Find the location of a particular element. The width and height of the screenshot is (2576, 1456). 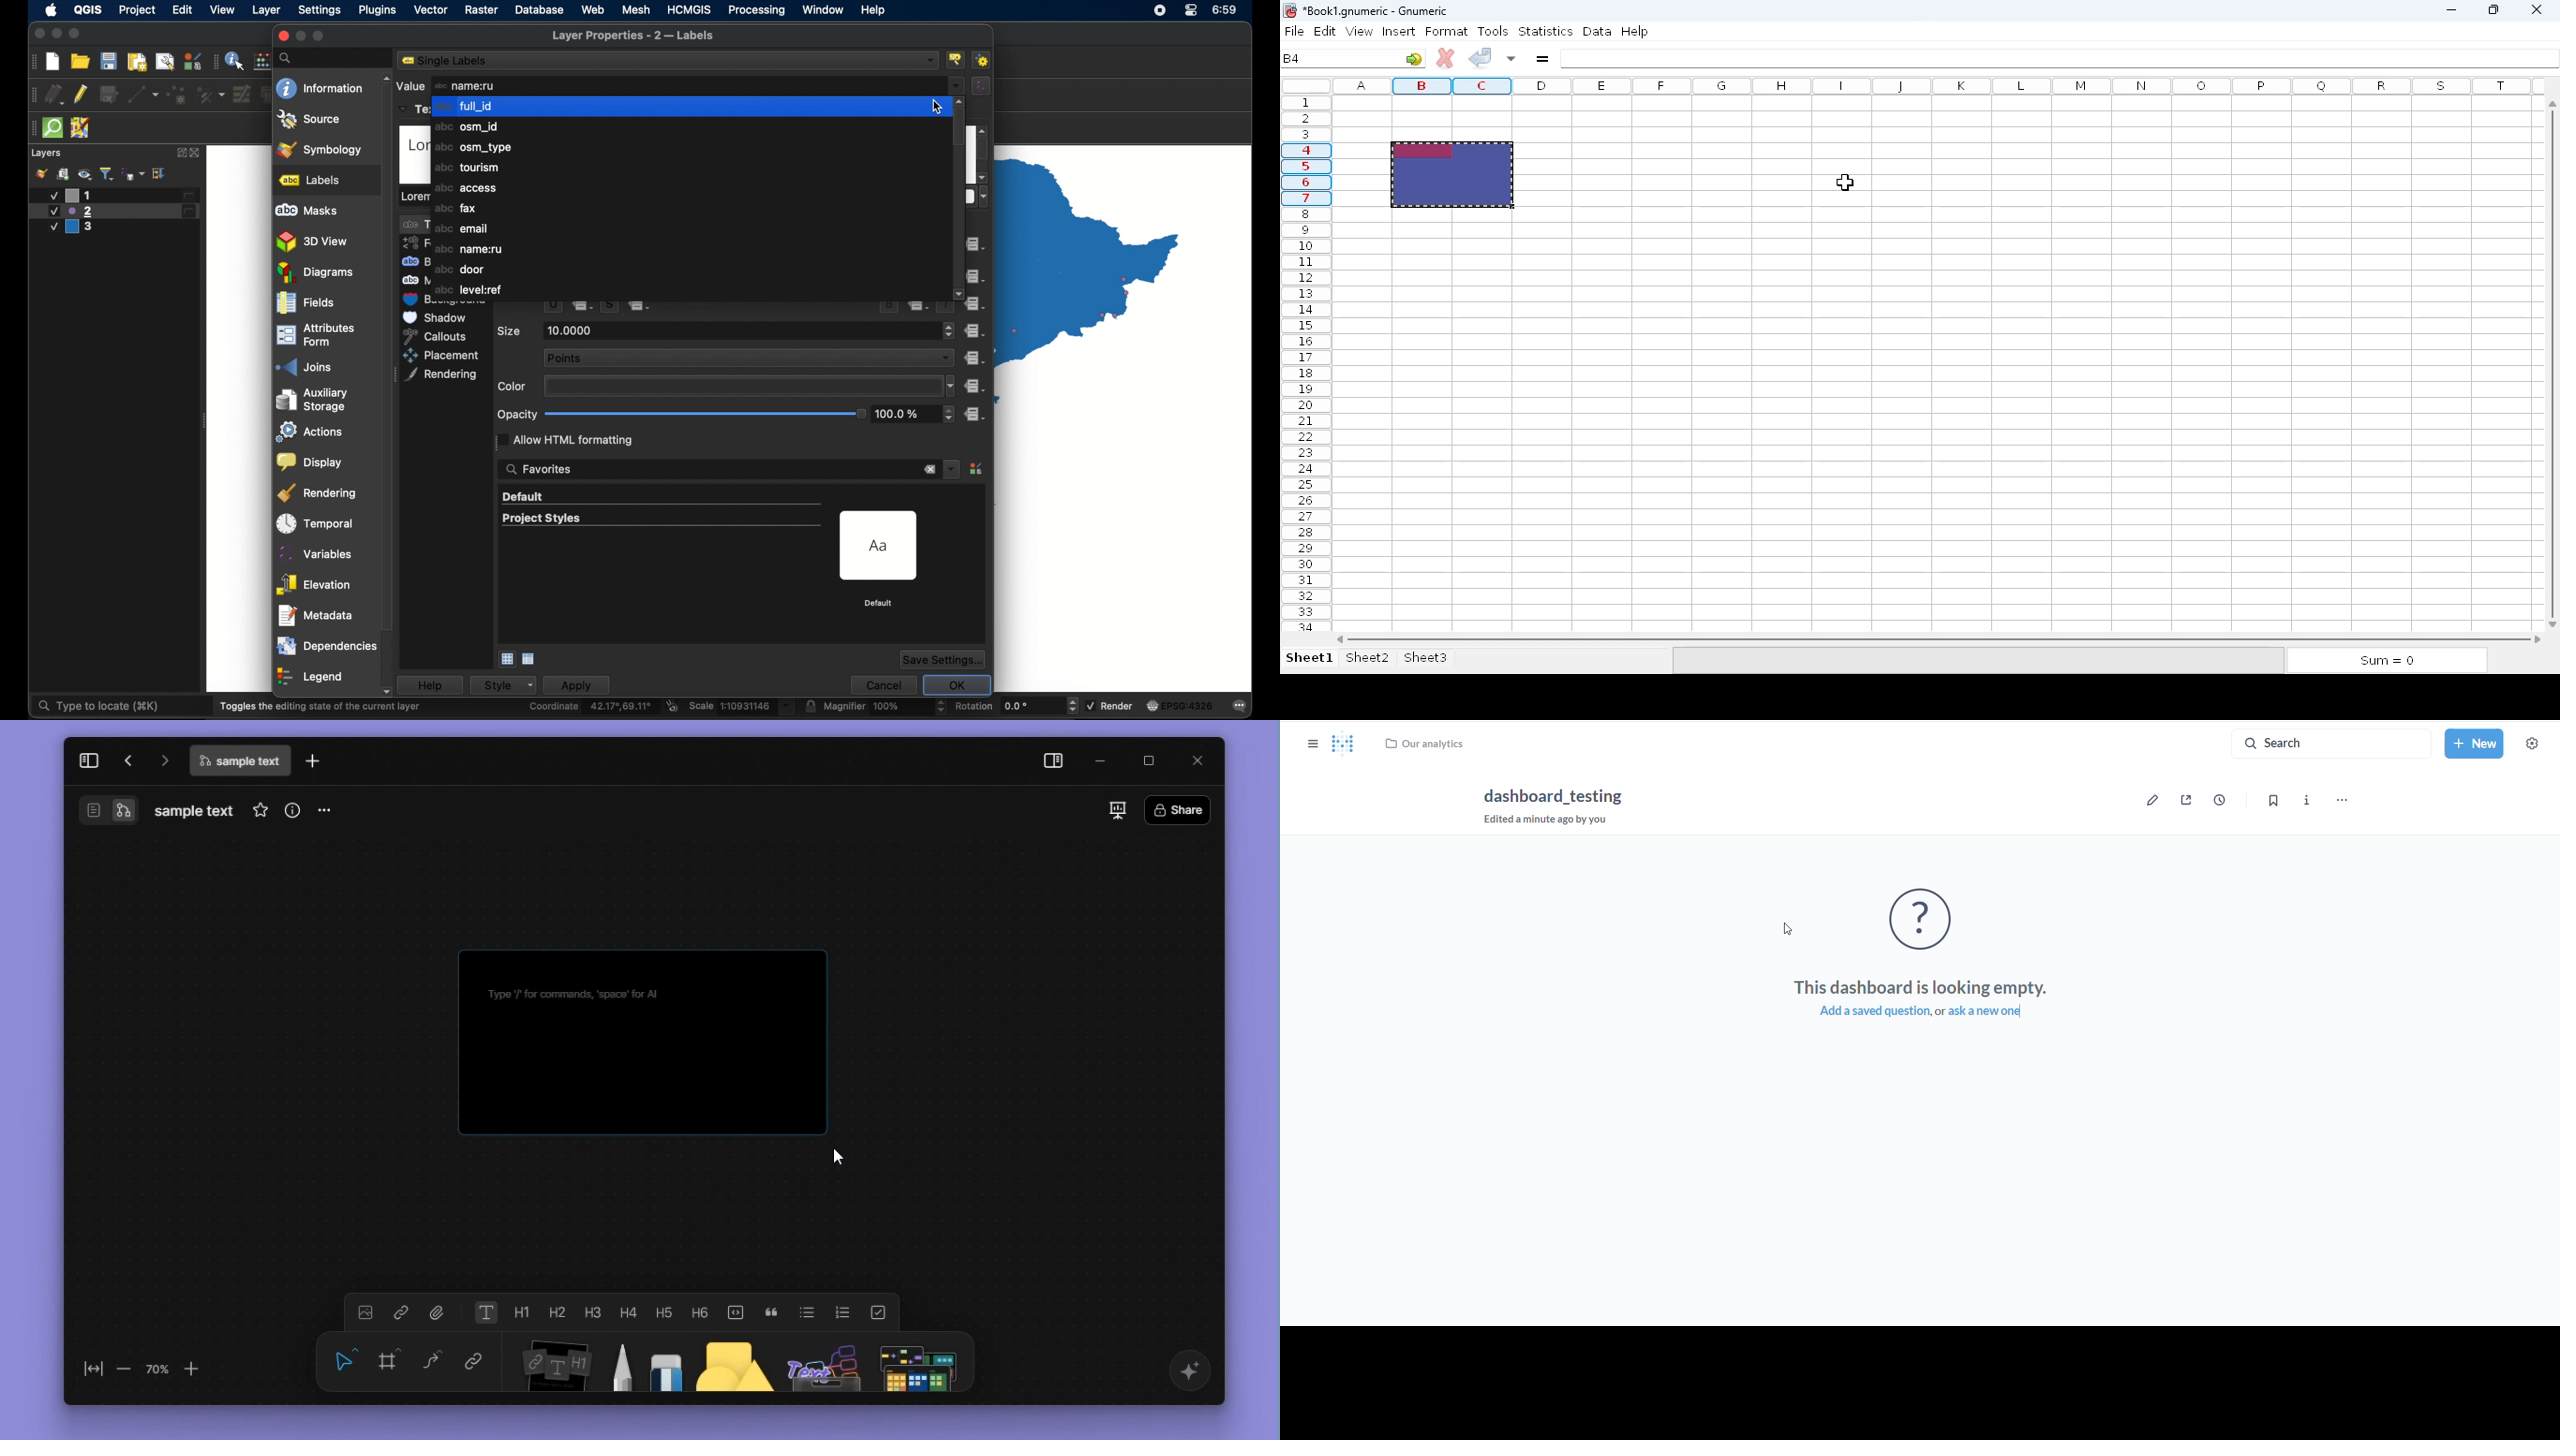

icon view is located at coordinates (506, 659).